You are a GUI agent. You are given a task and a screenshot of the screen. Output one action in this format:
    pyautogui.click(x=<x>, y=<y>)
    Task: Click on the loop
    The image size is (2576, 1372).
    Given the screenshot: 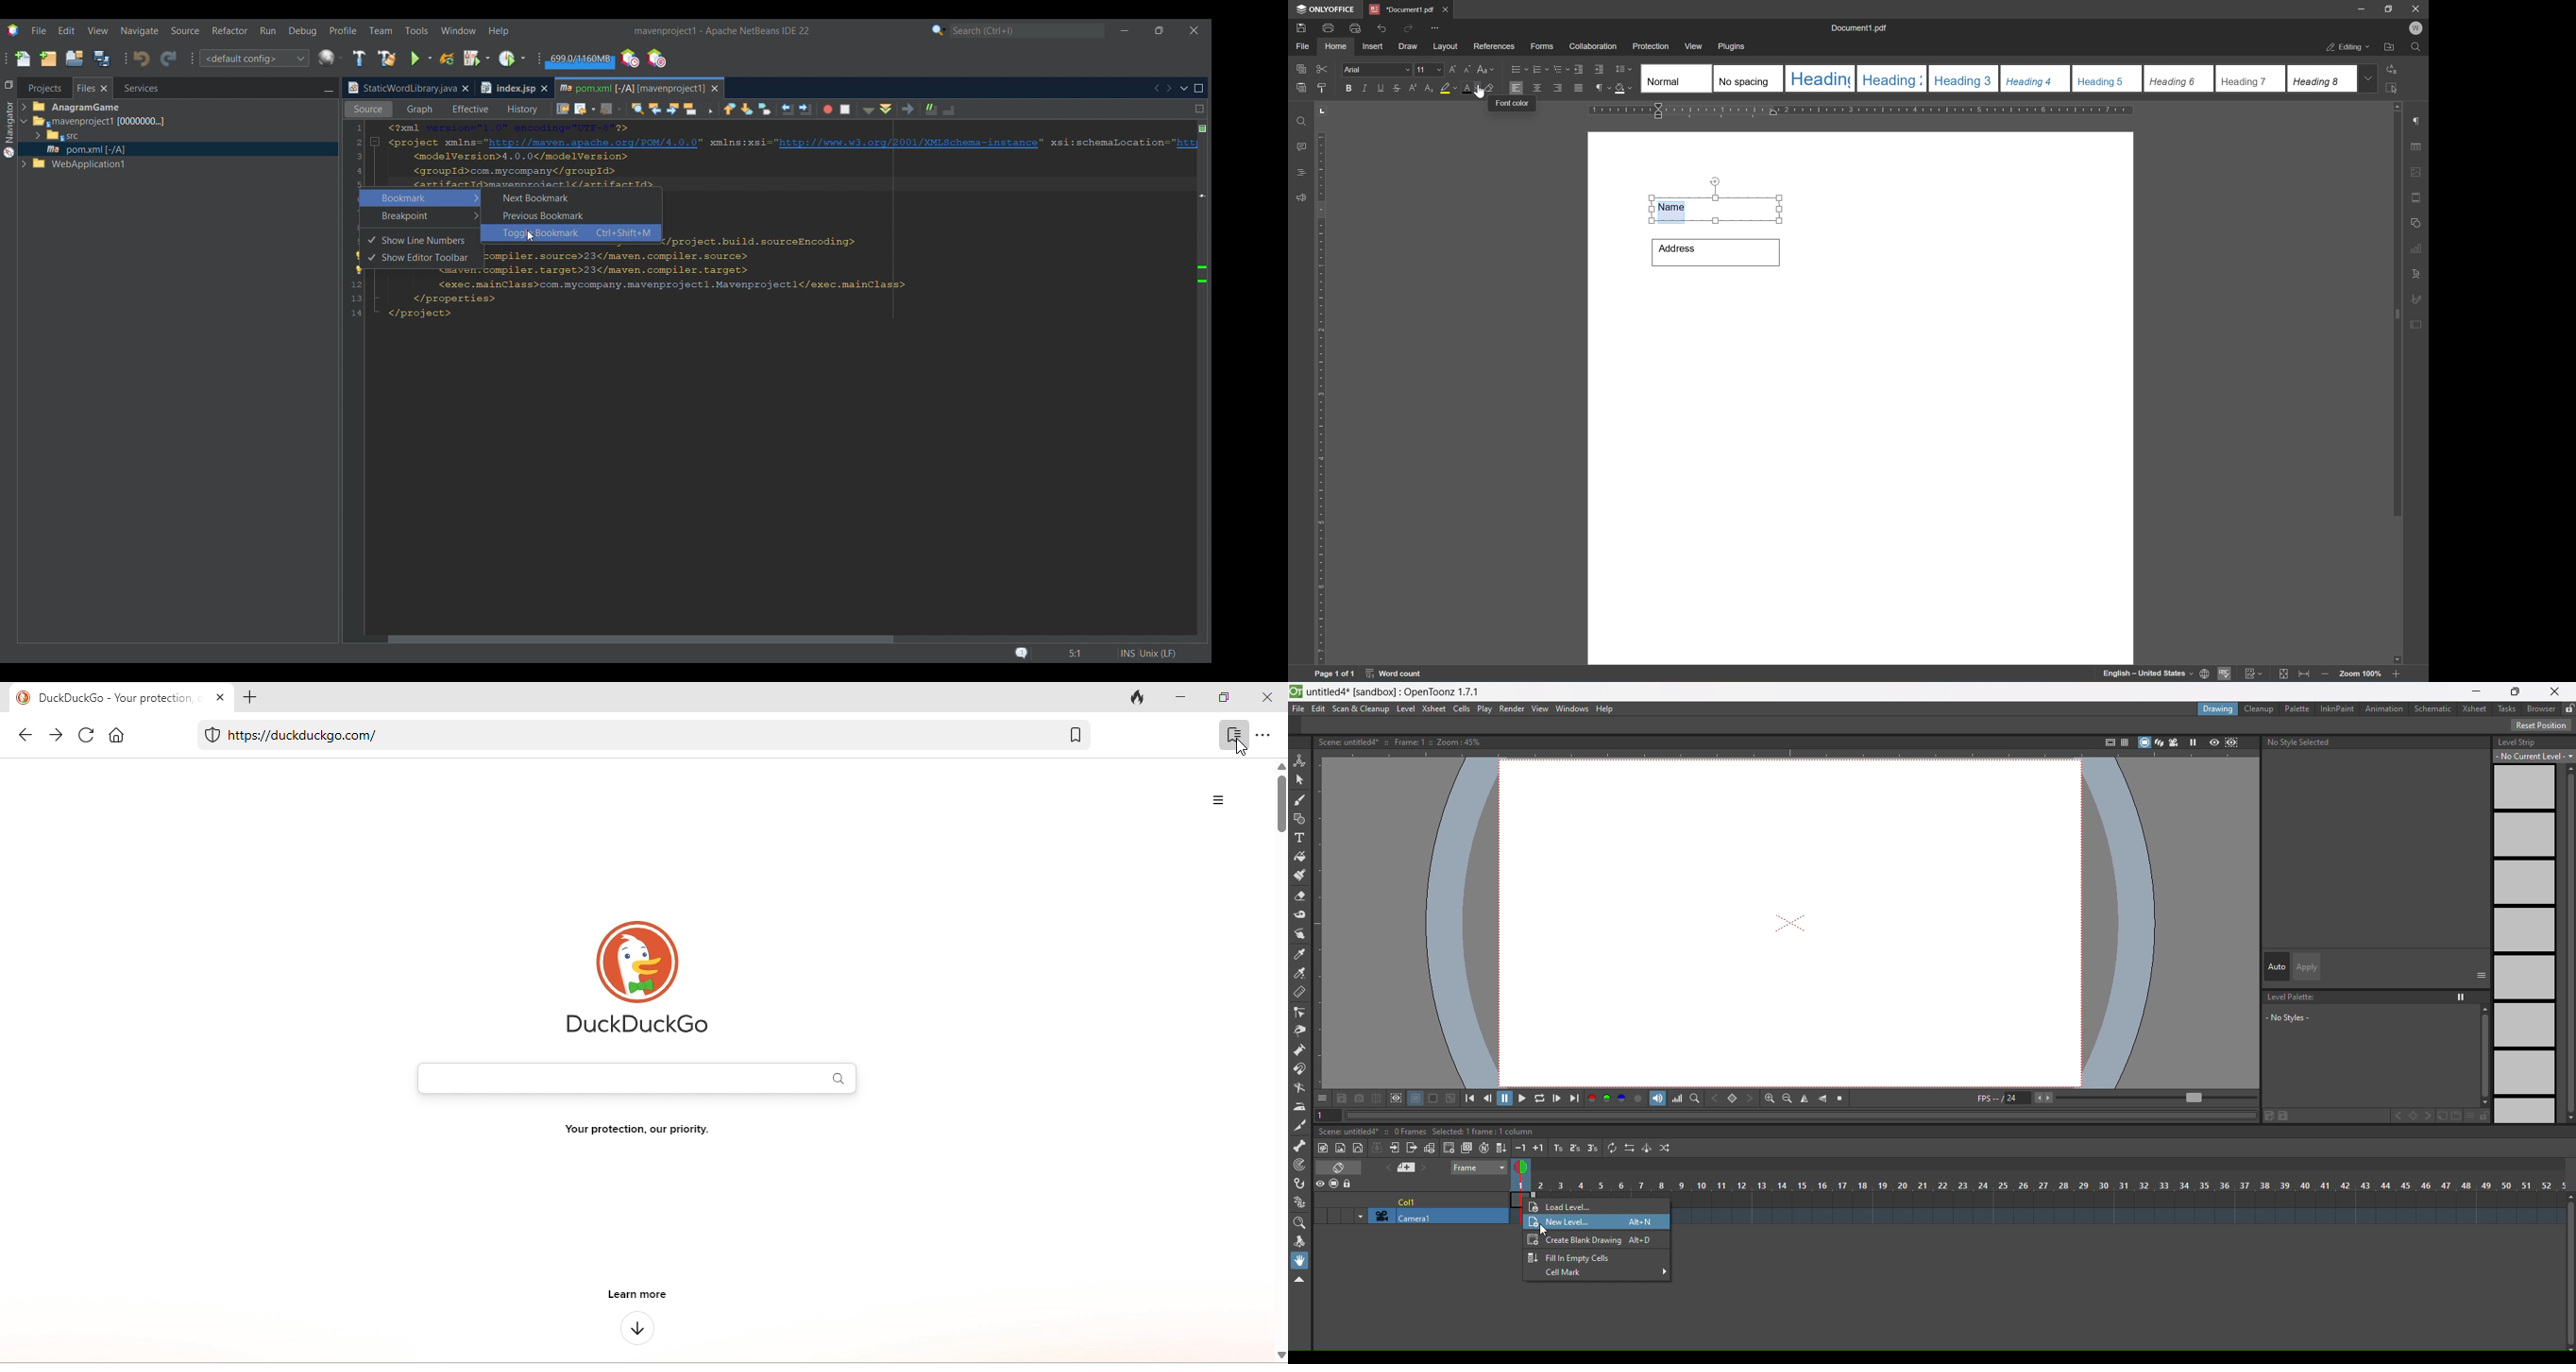 What is the action you would take?
    pyautogui.click(x=1540, y=1098)
    